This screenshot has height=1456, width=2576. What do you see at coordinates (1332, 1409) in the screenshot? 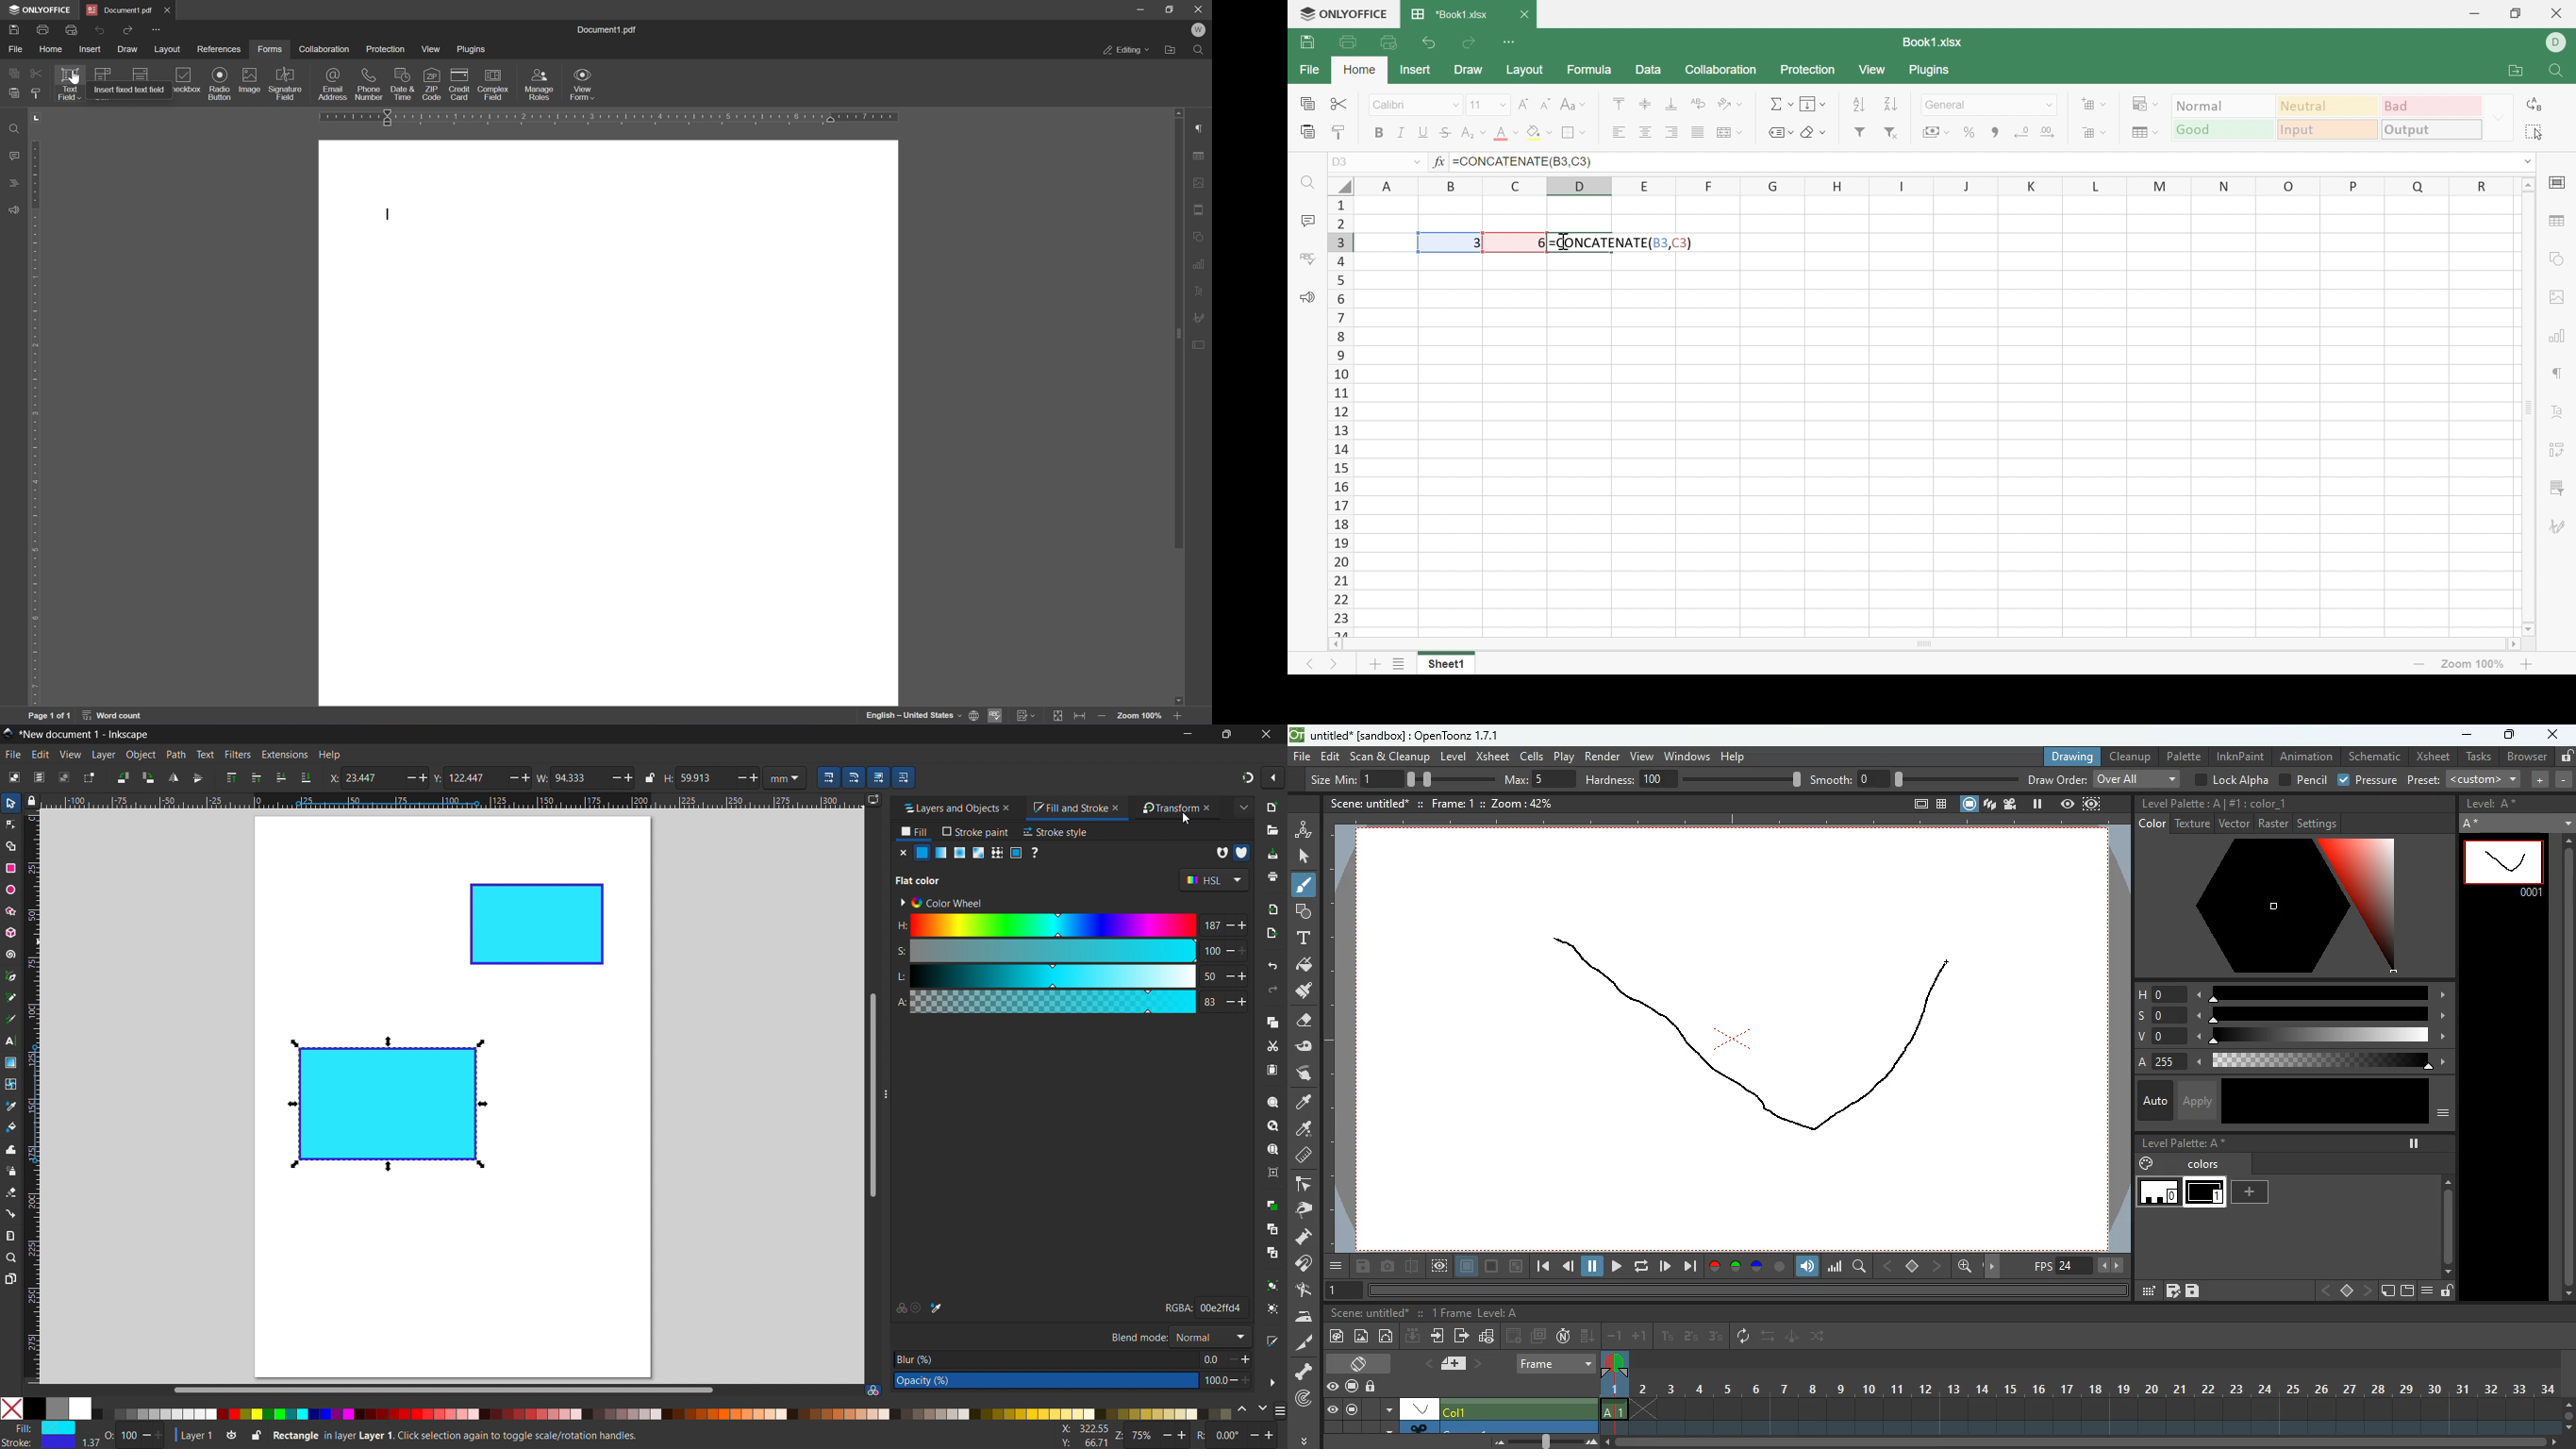
I see `view` at bounding box center [1332, 1409].